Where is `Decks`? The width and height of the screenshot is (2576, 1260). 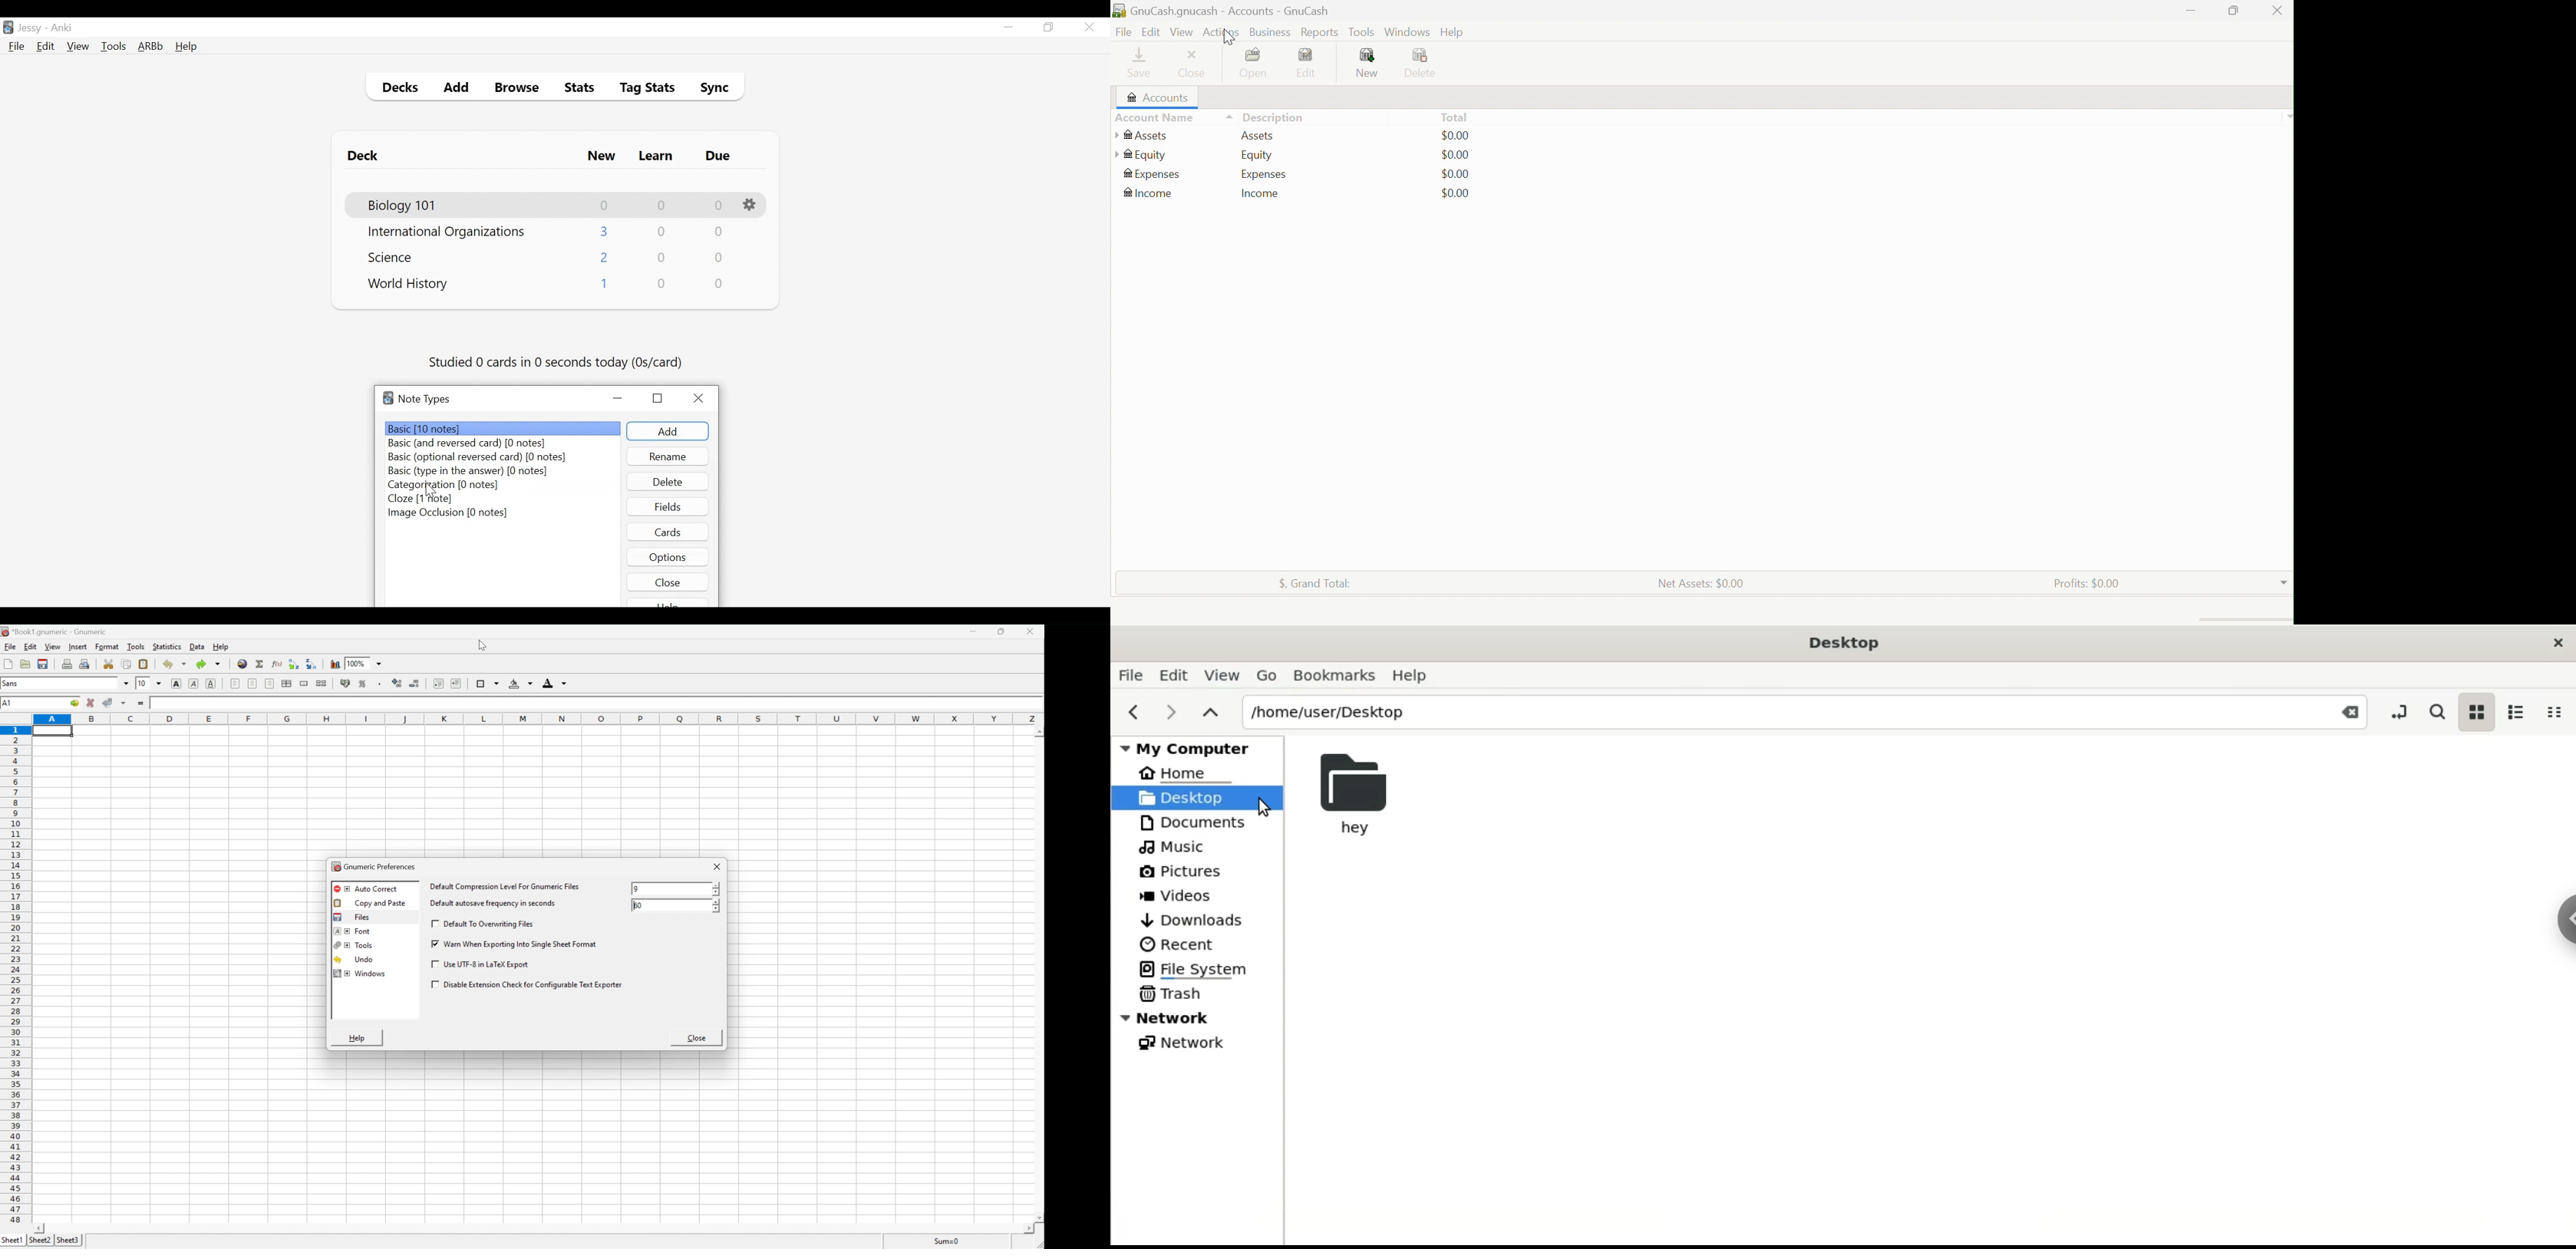
Decks is located at coordinates (397, 89).